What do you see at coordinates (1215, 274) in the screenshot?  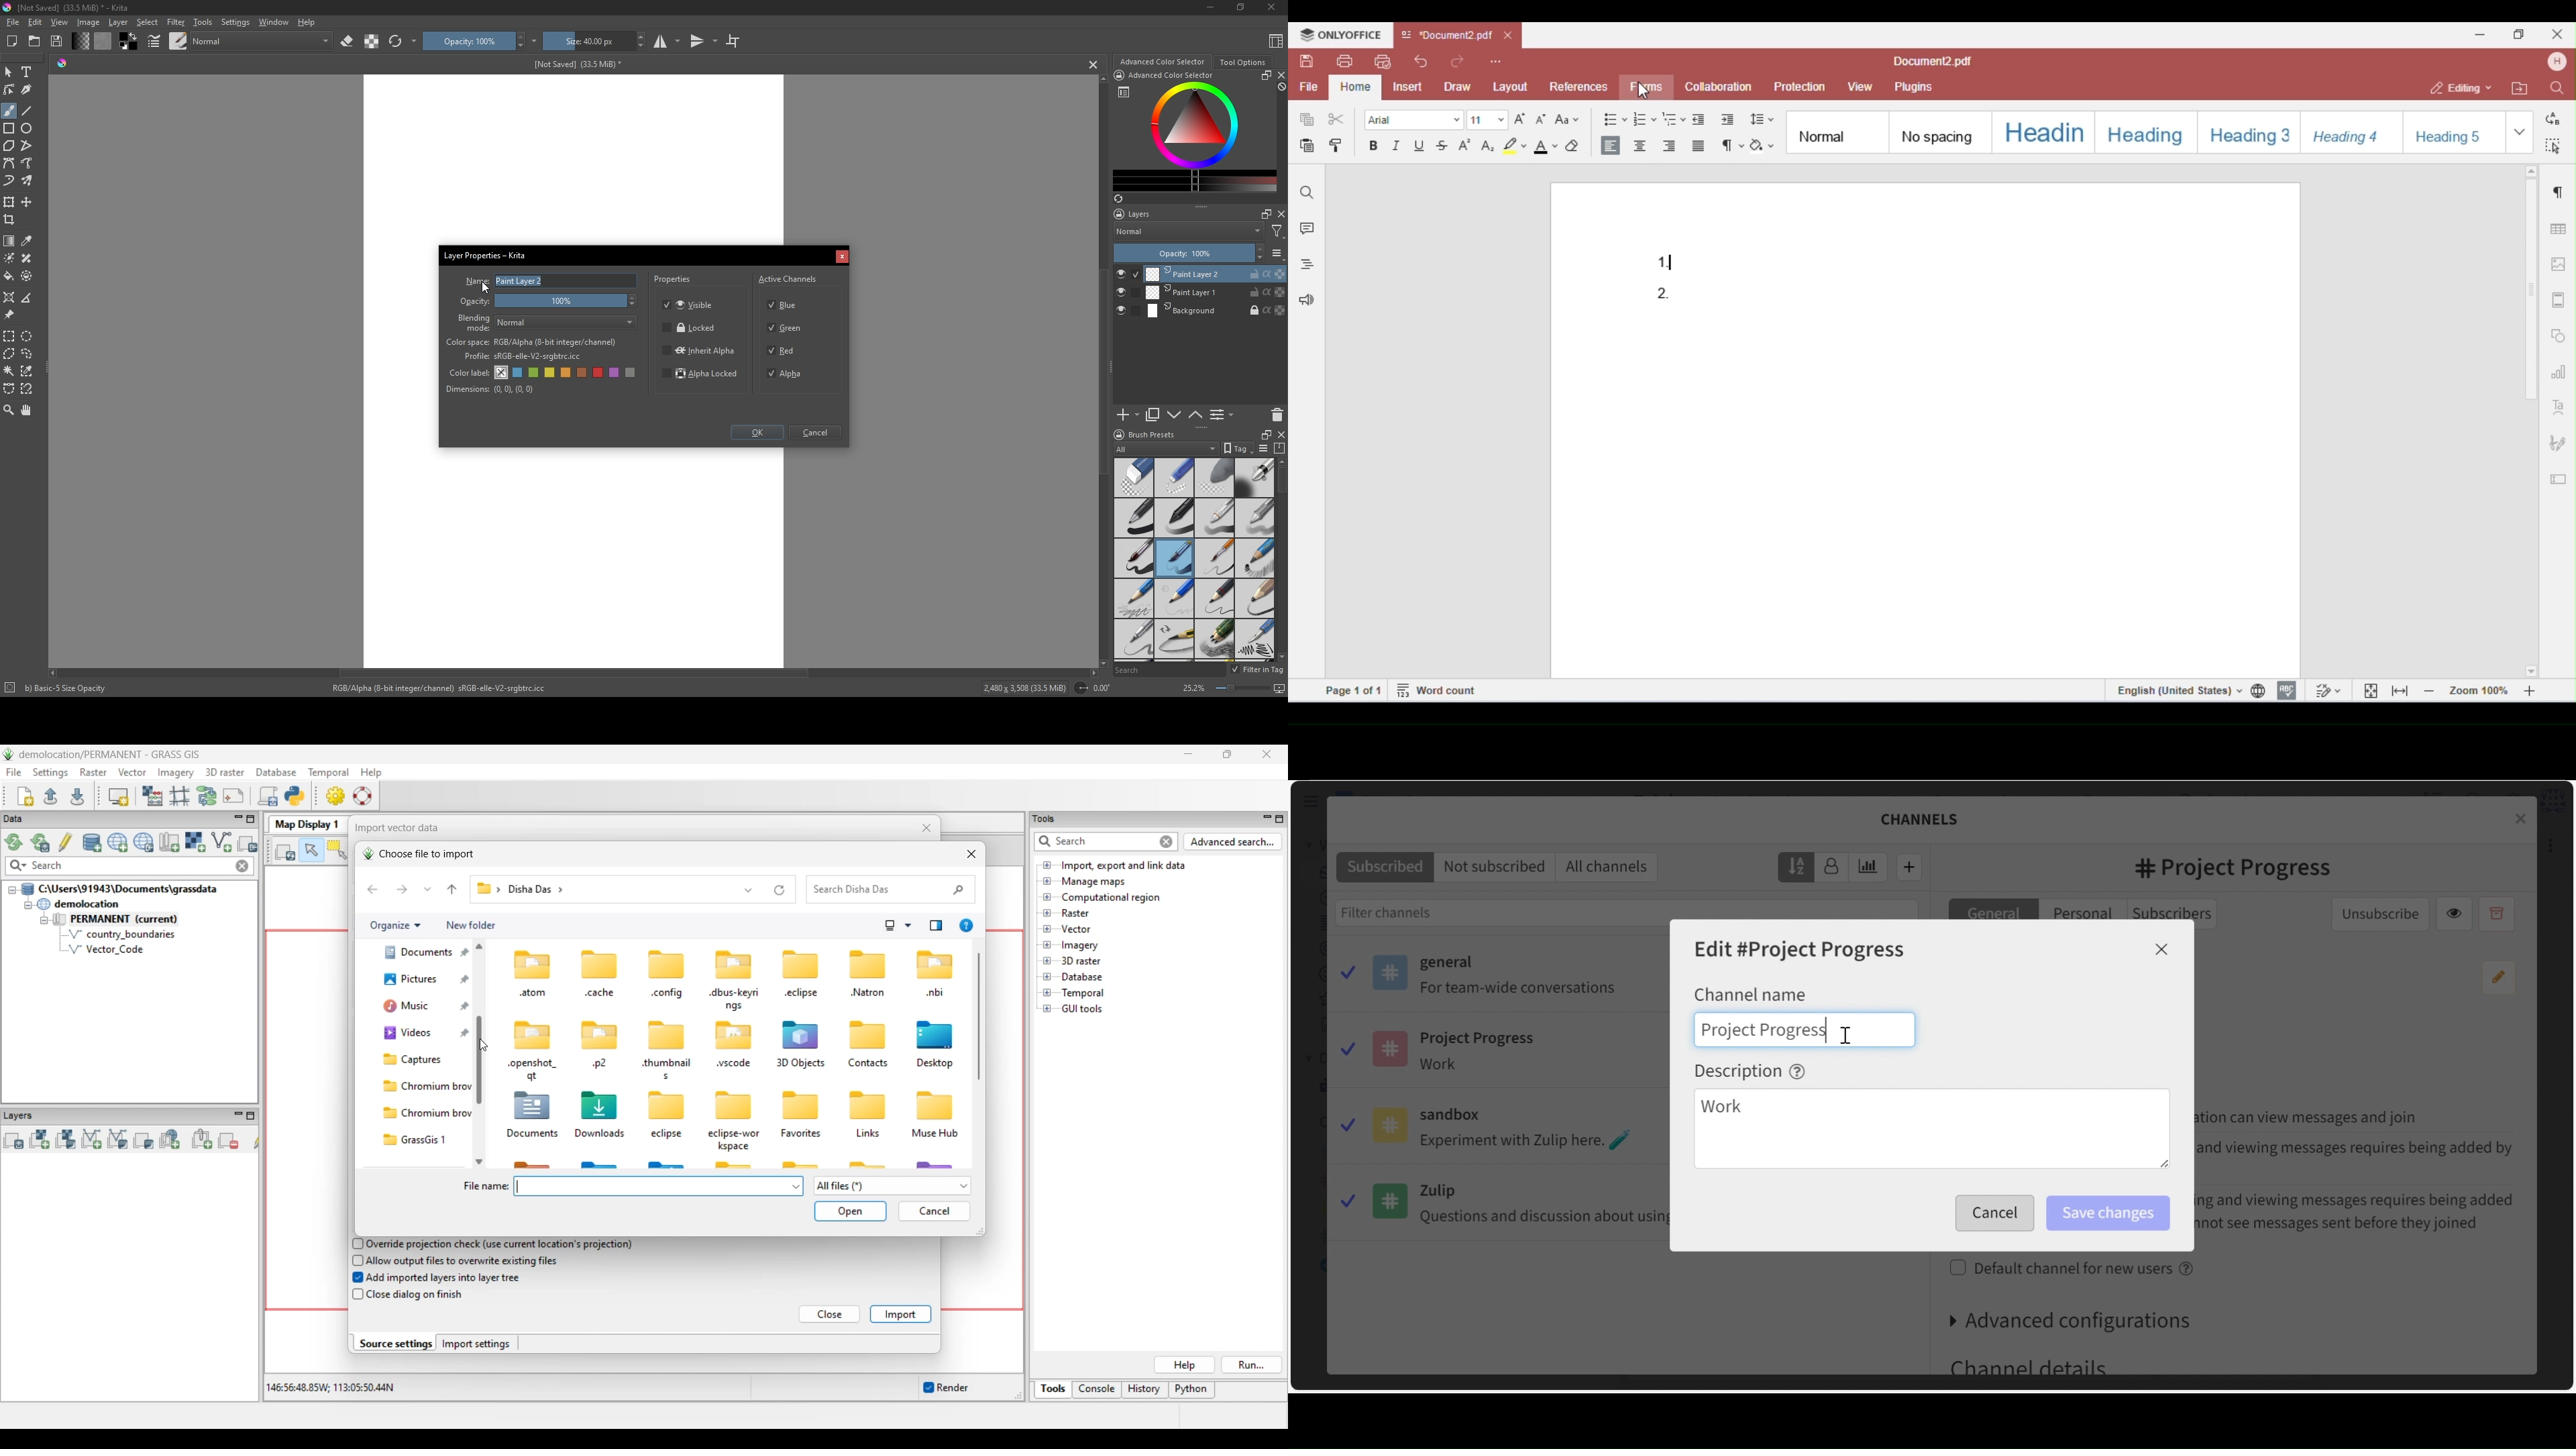 I see `Print Layer 2` at bounding box center [1215, 274].